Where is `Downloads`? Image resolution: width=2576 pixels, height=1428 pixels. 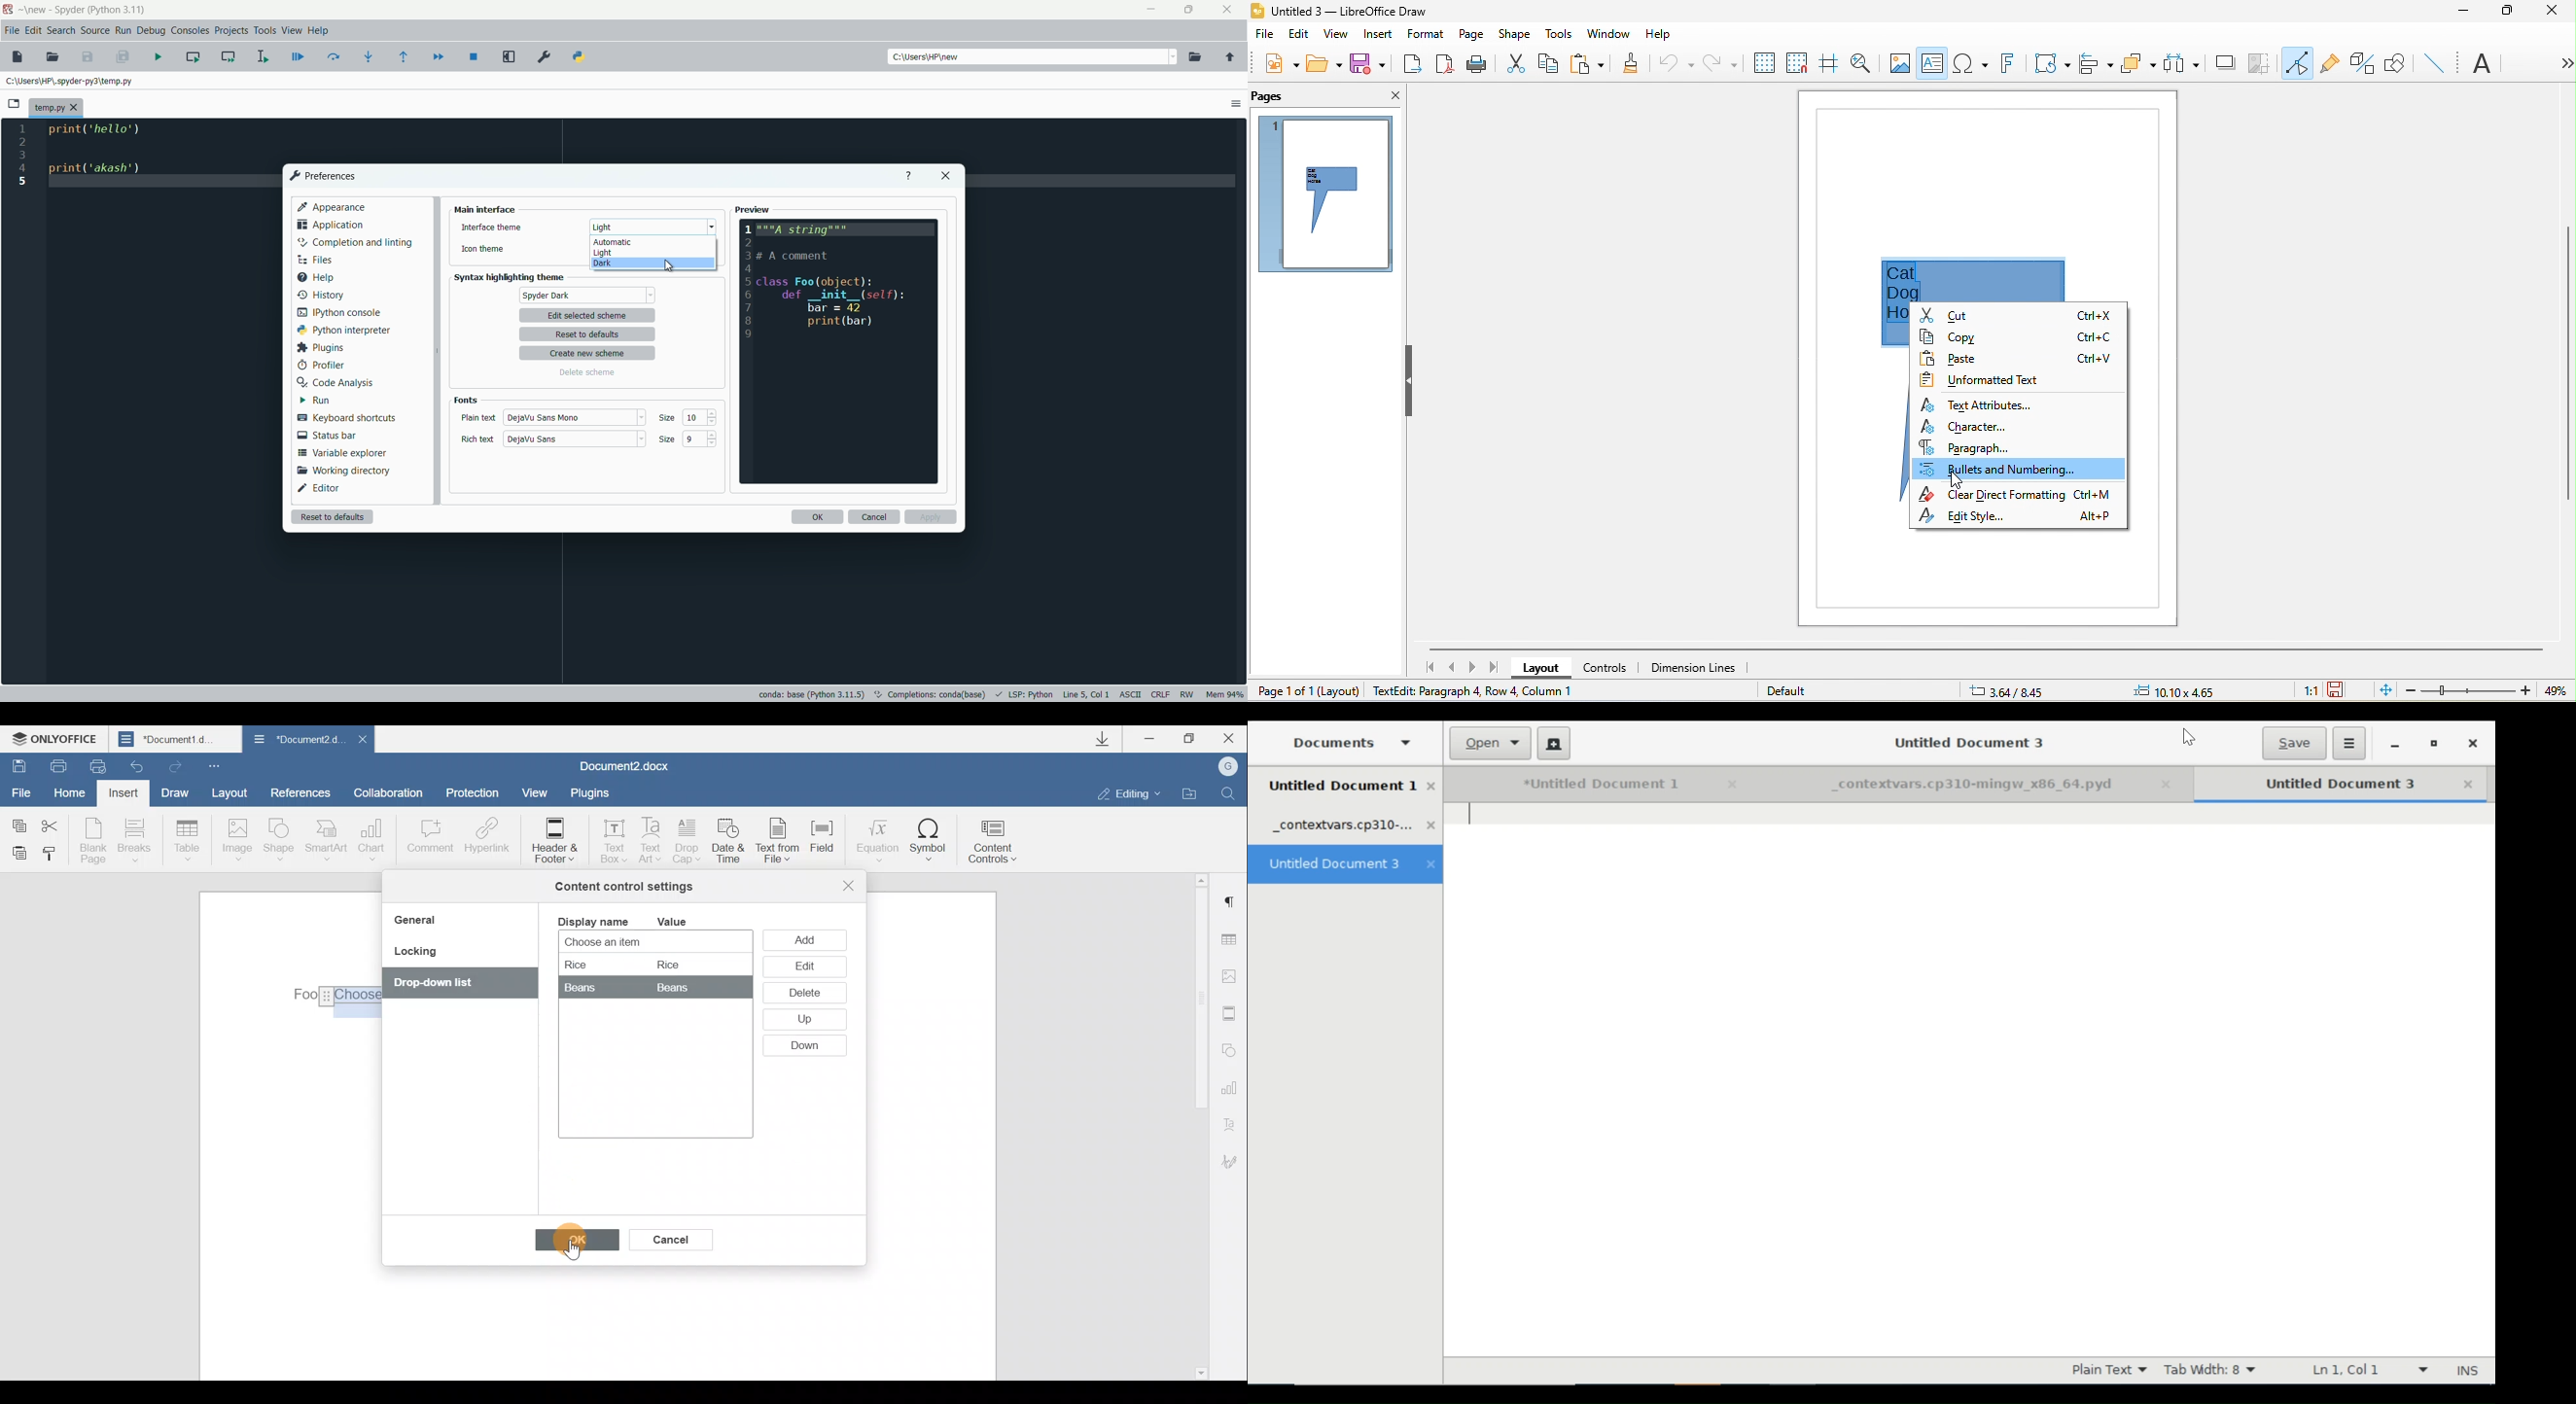 Downloads is located at coordinates (1108, 739).